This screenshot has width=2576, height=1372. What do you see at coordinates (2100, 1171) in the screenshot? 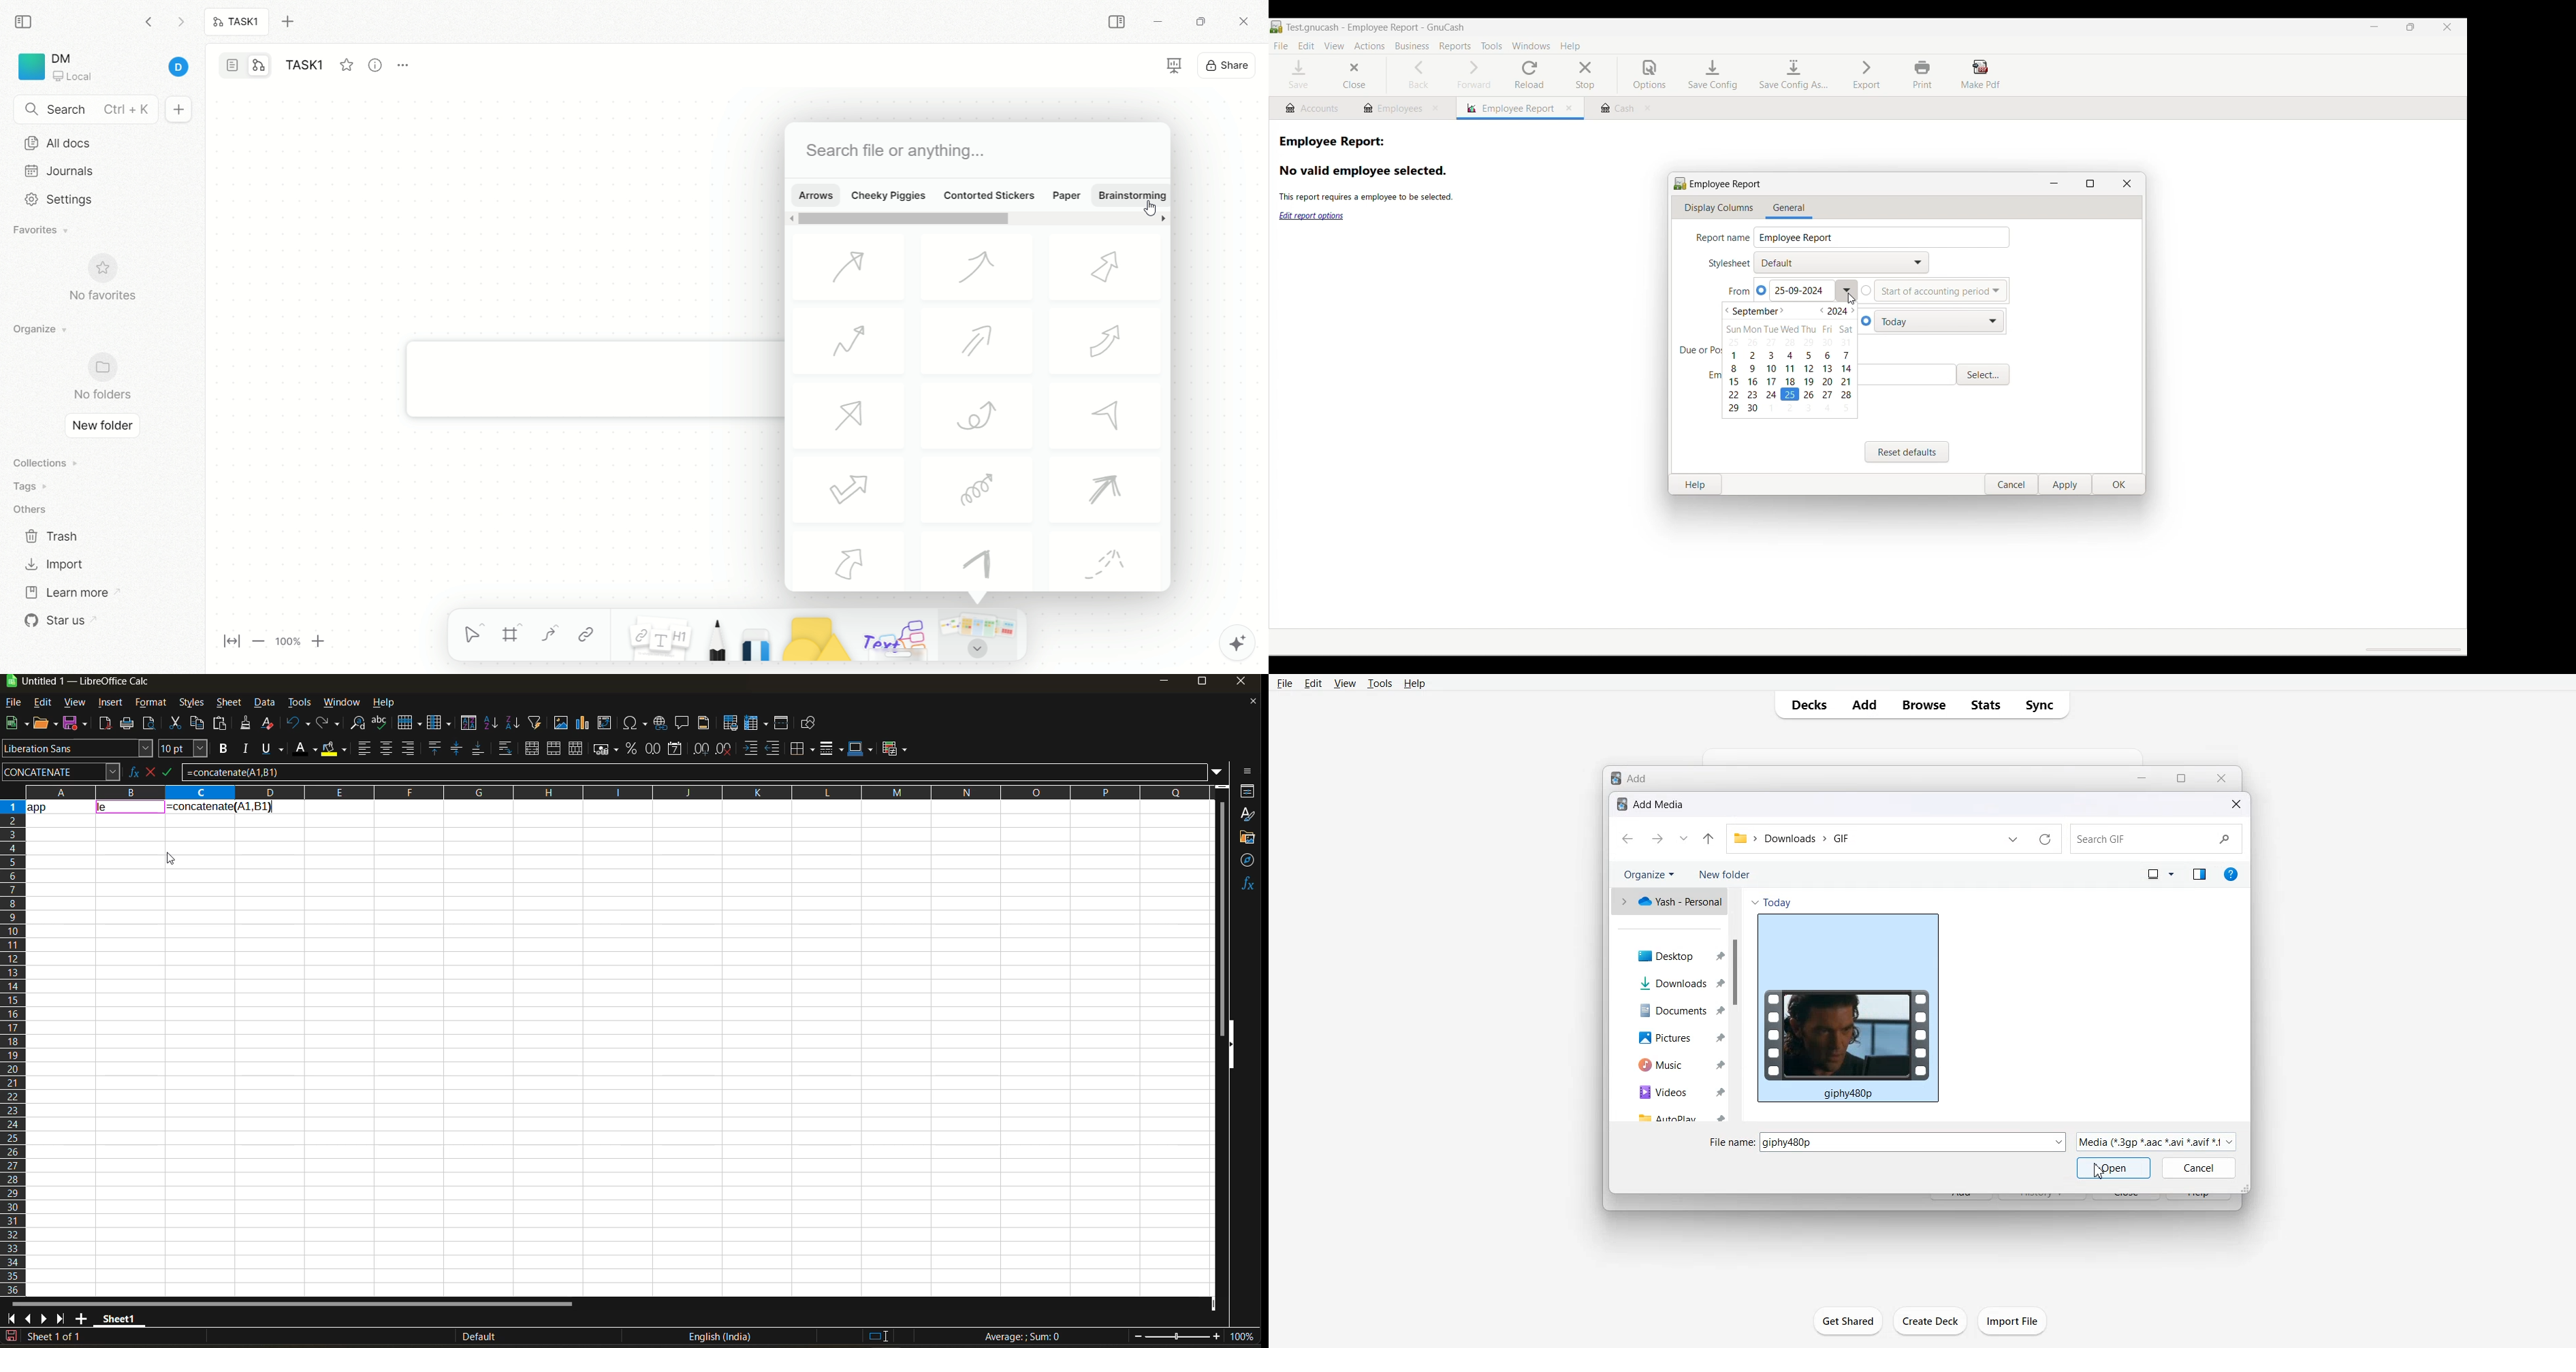
I see `Cursor` at bounding box center [2100, 1171].